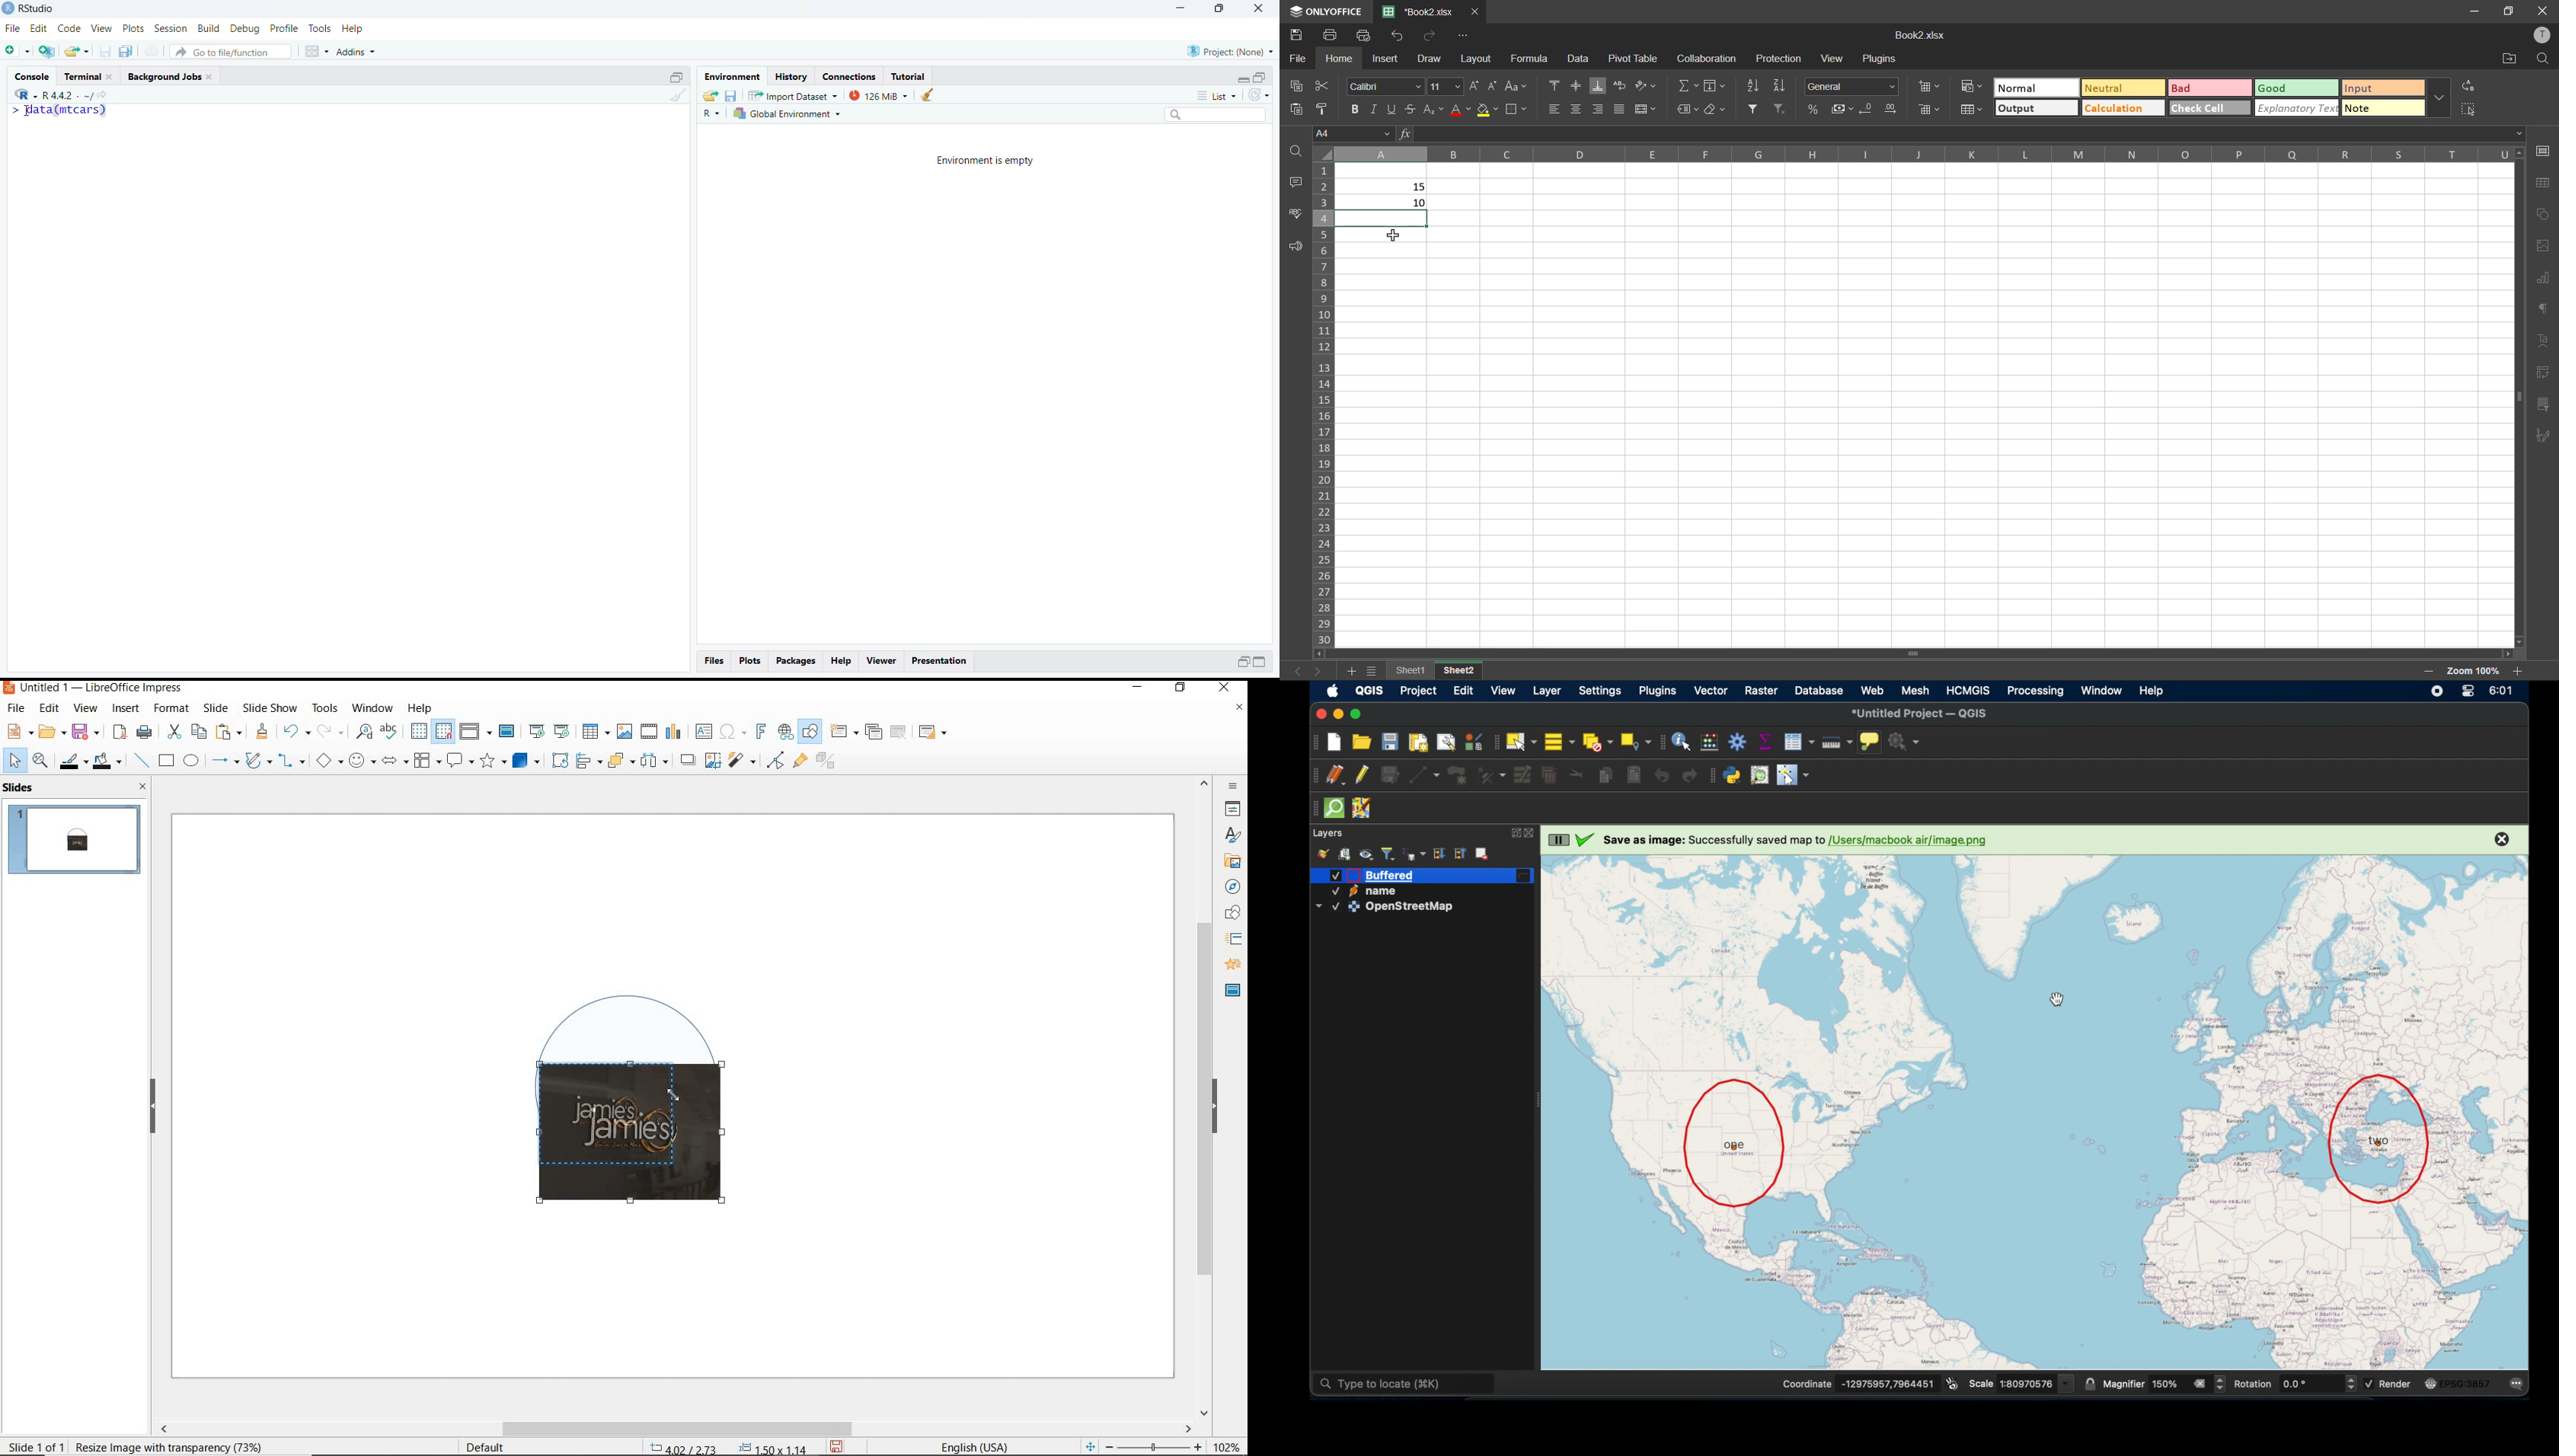 The width and height of the screenshot is (2576, 1456). Describe the element at coordinates (1474, 85) in the screenshot. I see `increment size` at that location.